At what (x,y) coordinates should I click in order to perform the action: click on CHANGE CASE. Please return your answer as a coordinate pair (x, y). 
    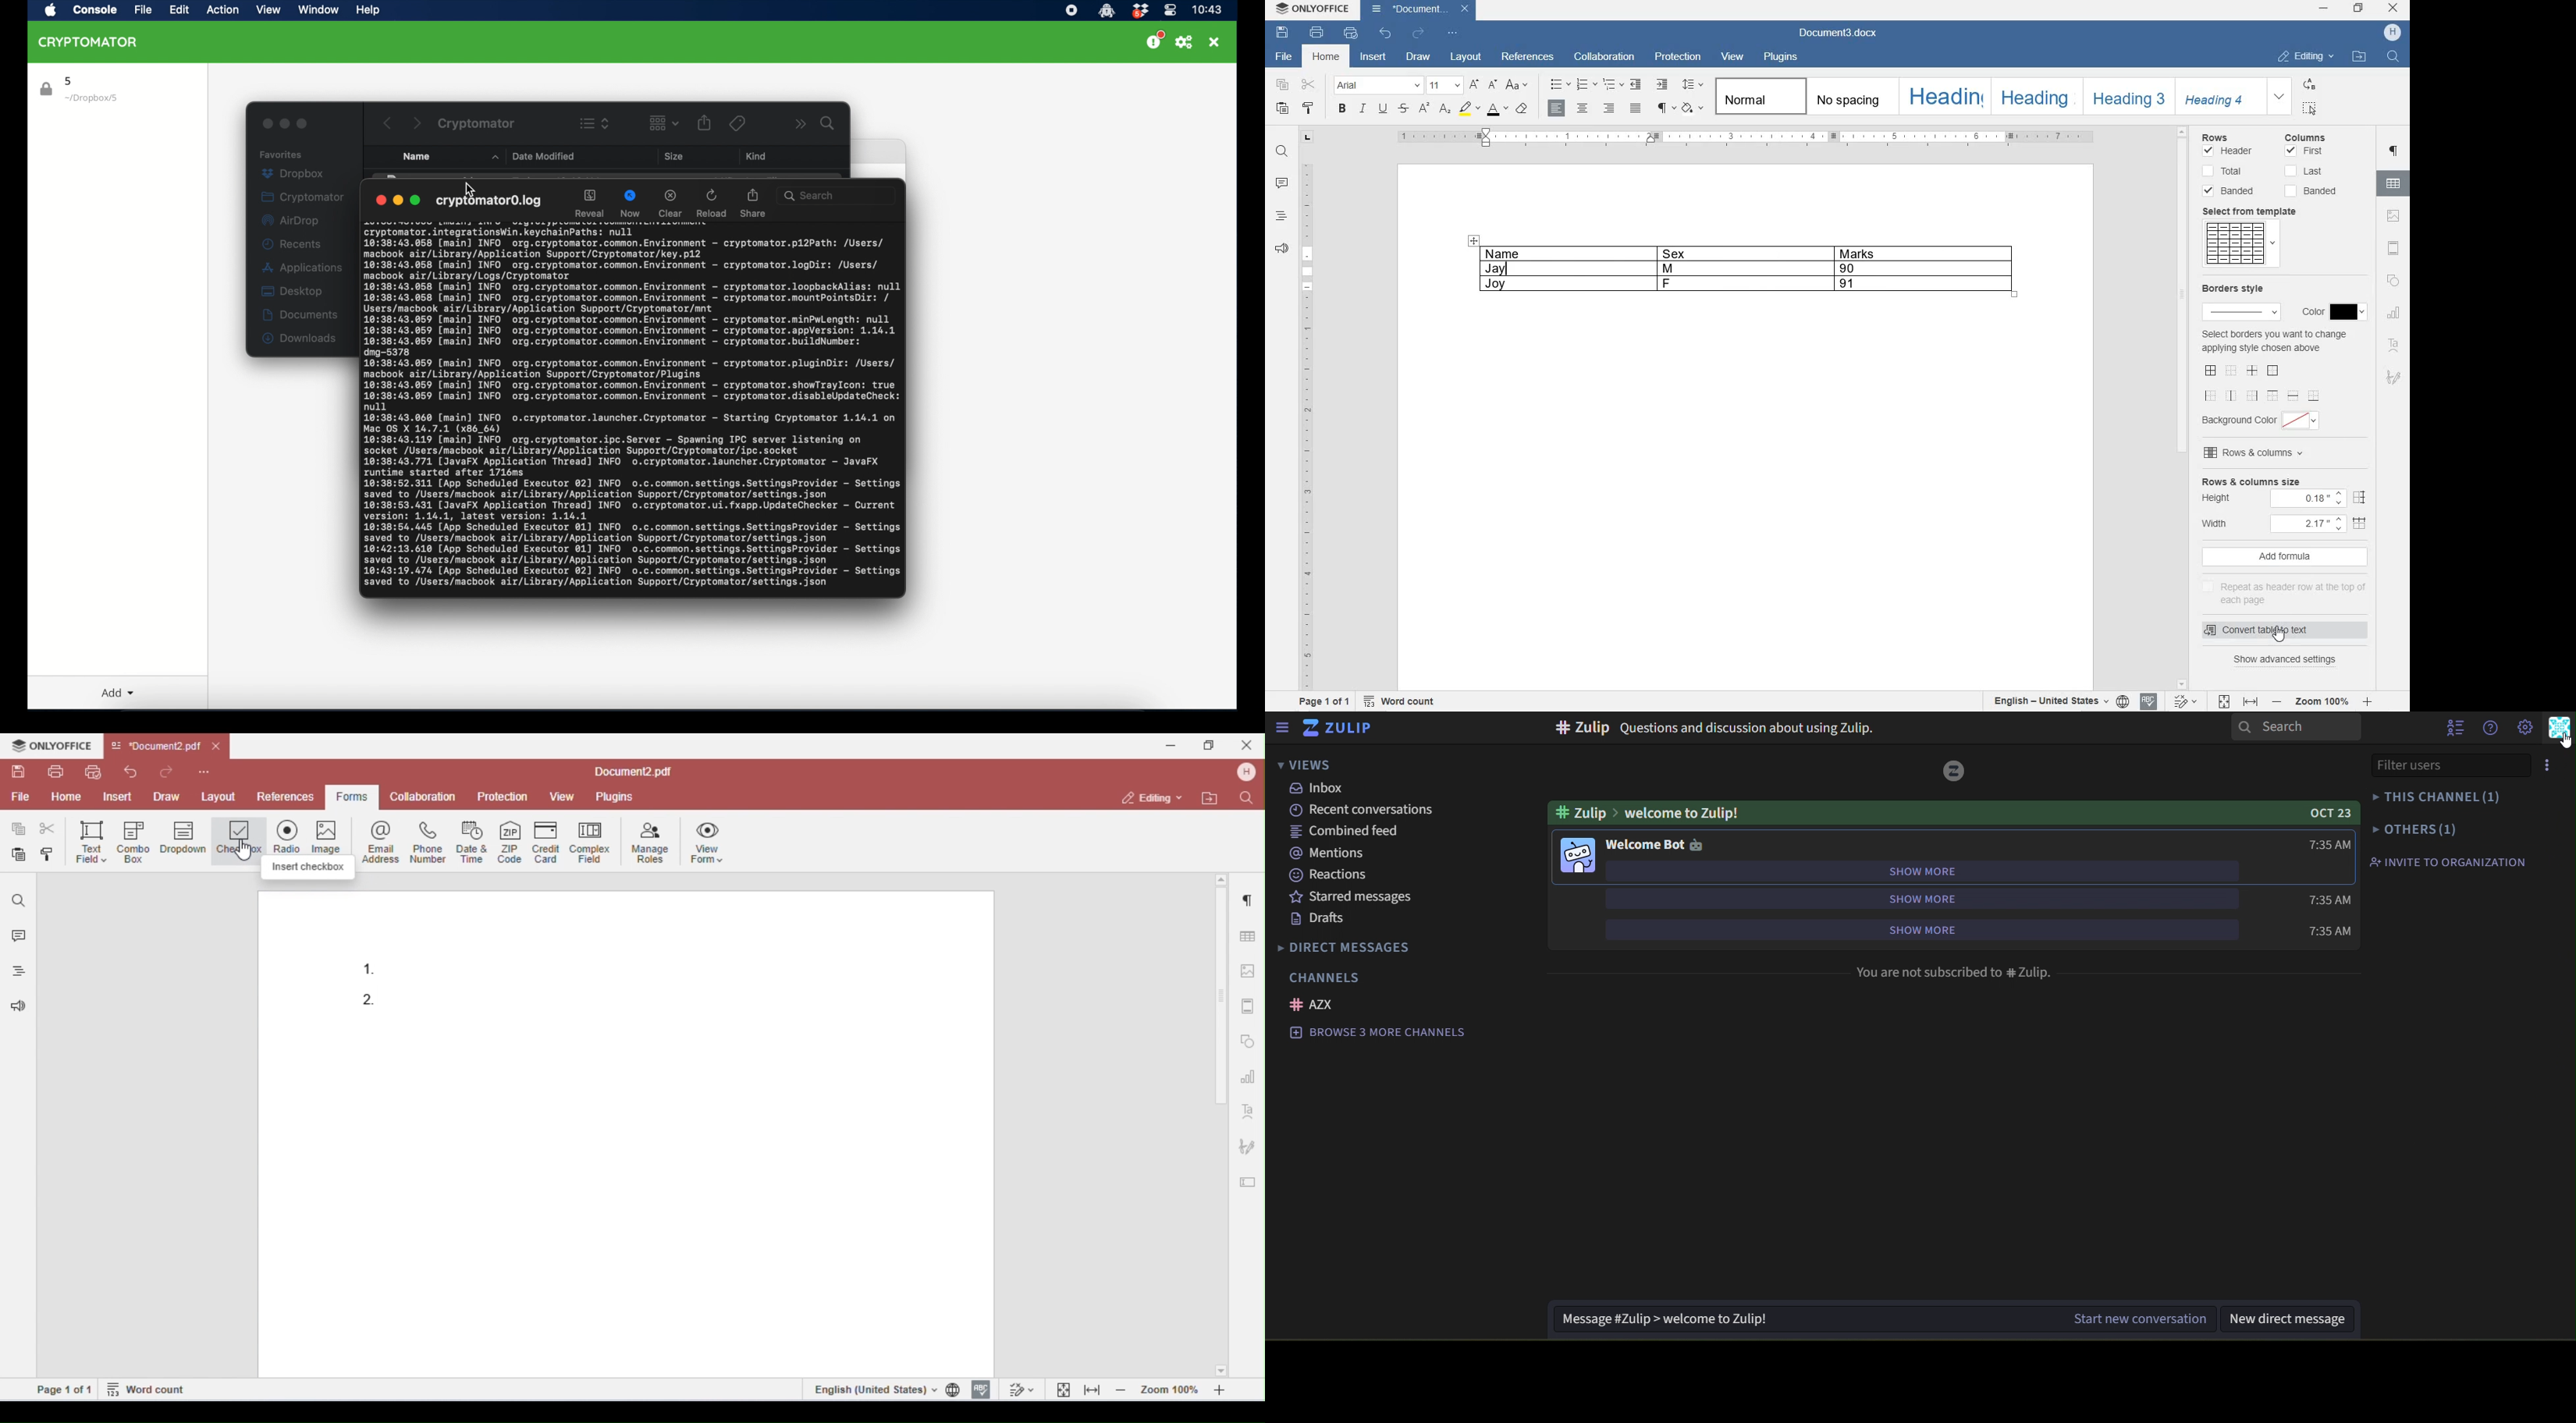
    Looking at the image, I should click on (1518, 85).